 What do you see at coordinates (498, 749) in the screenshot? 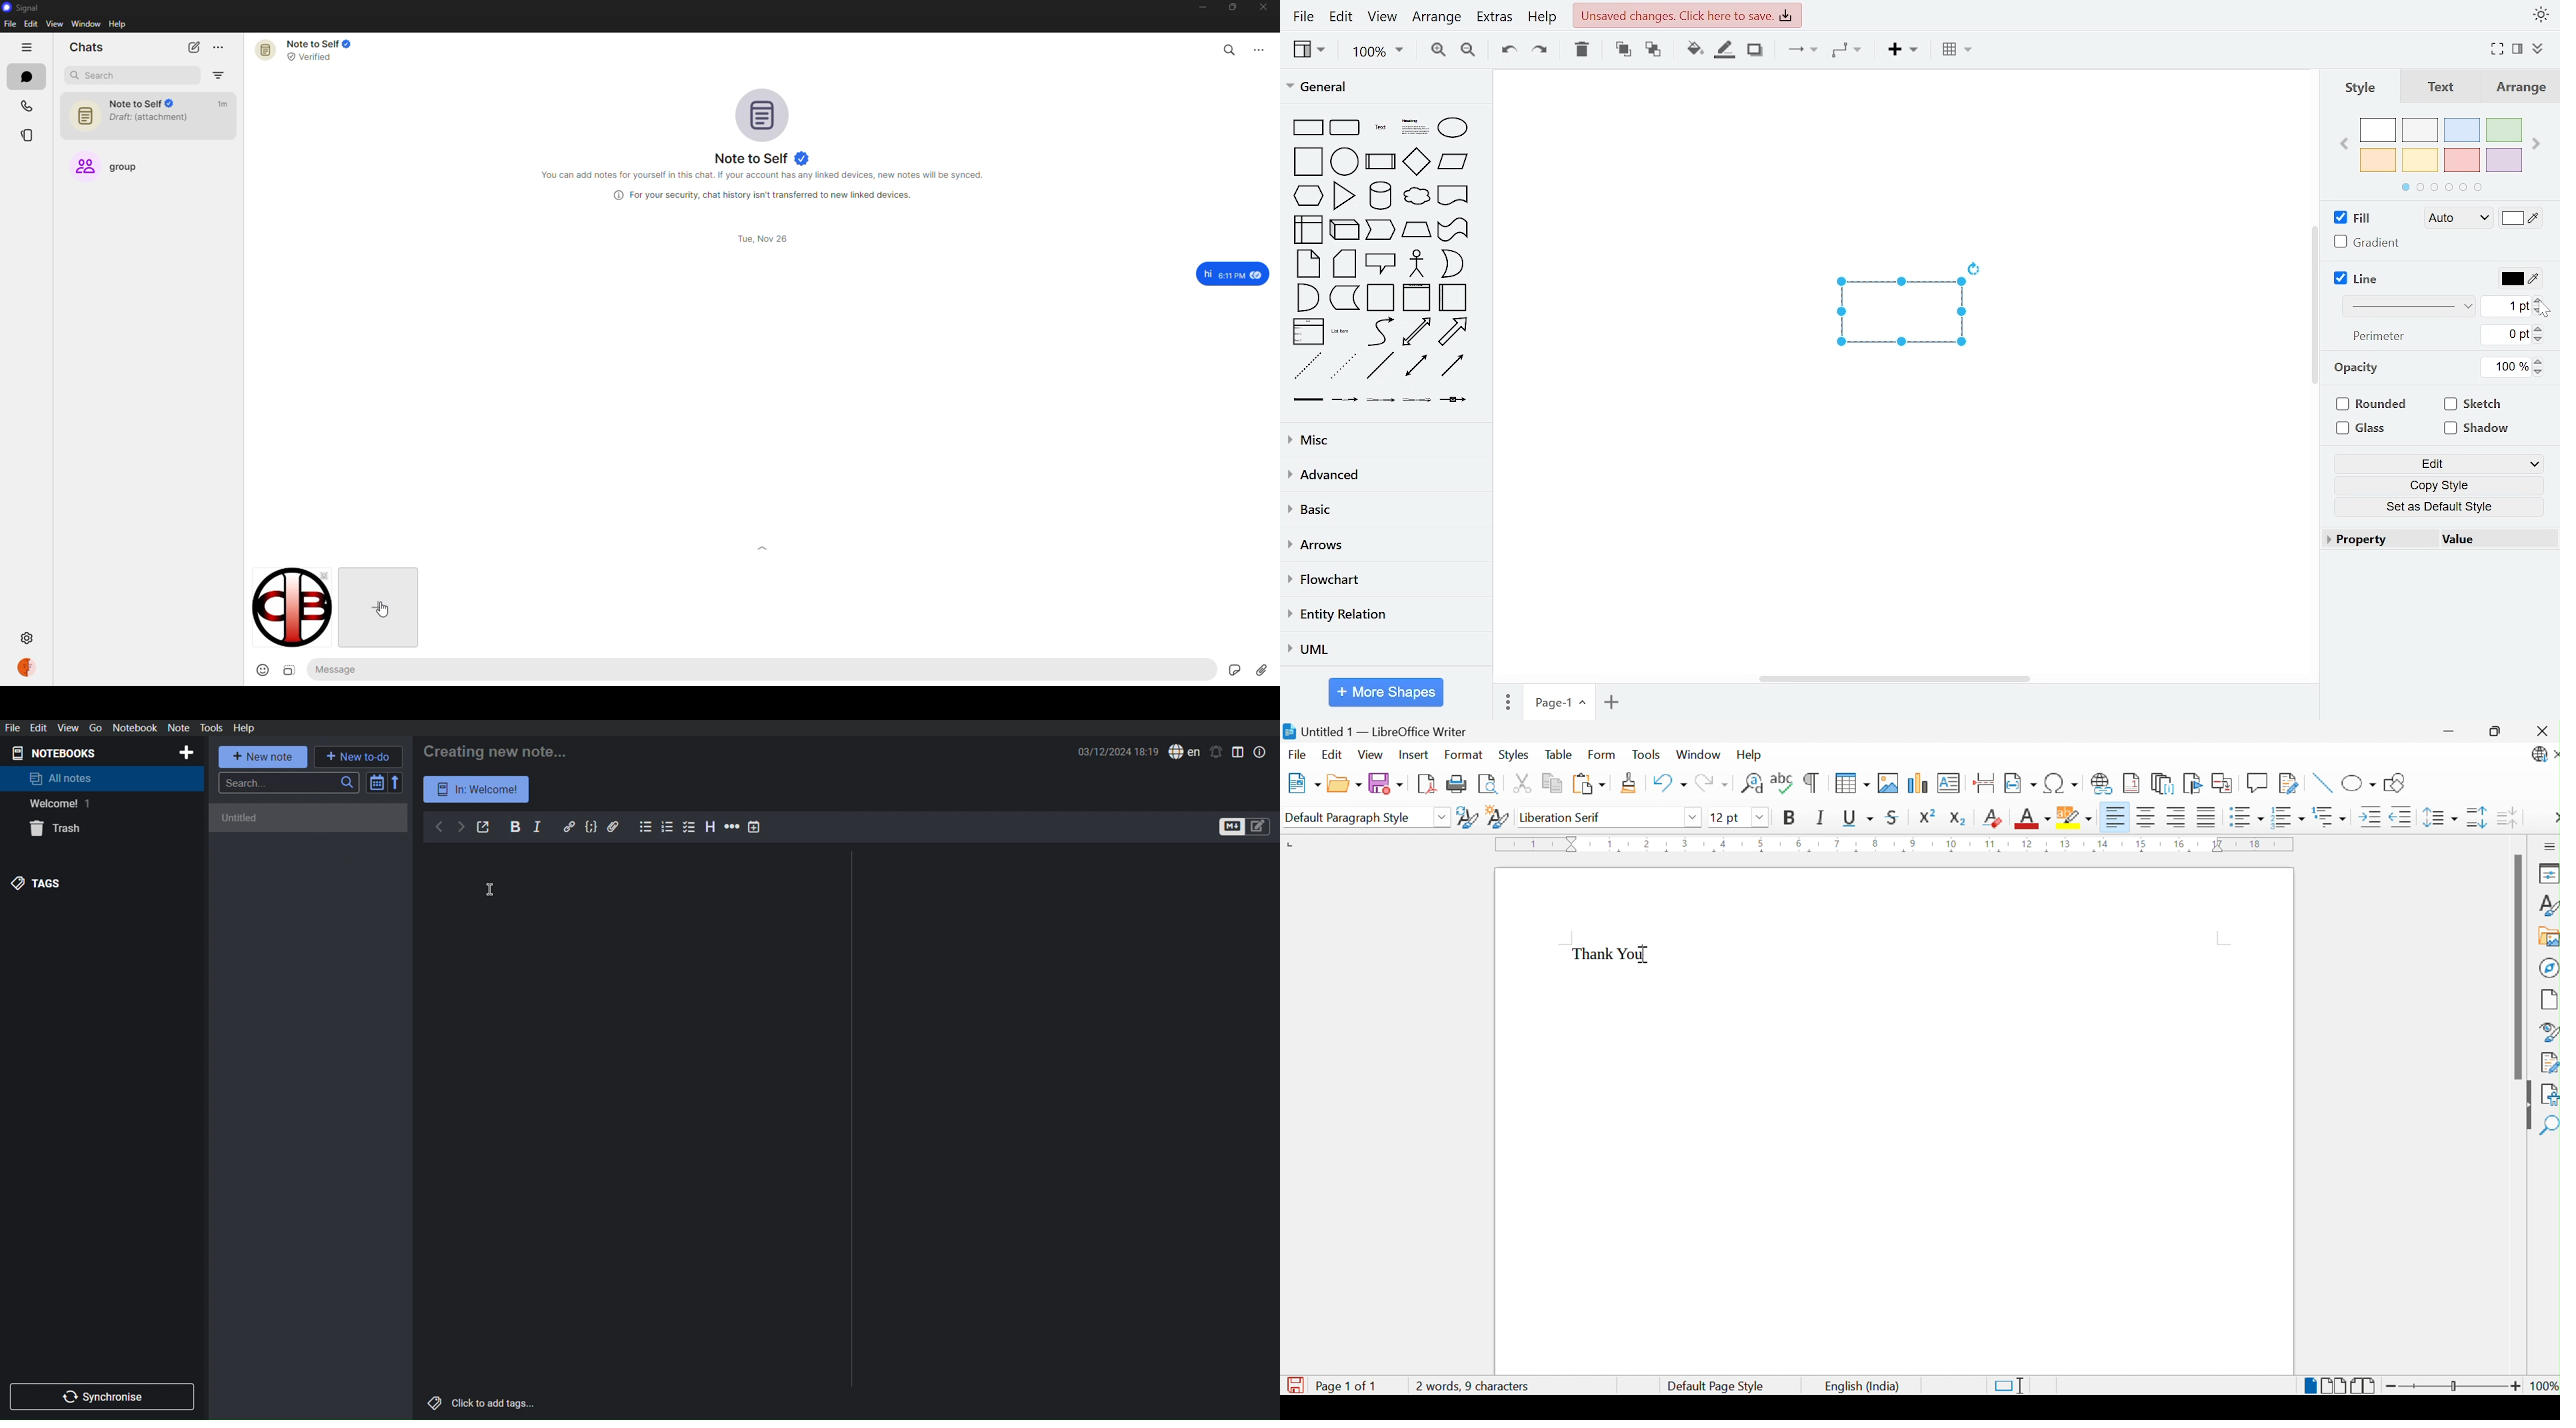
I see `Creating new note` at bounding box center [498, 749].